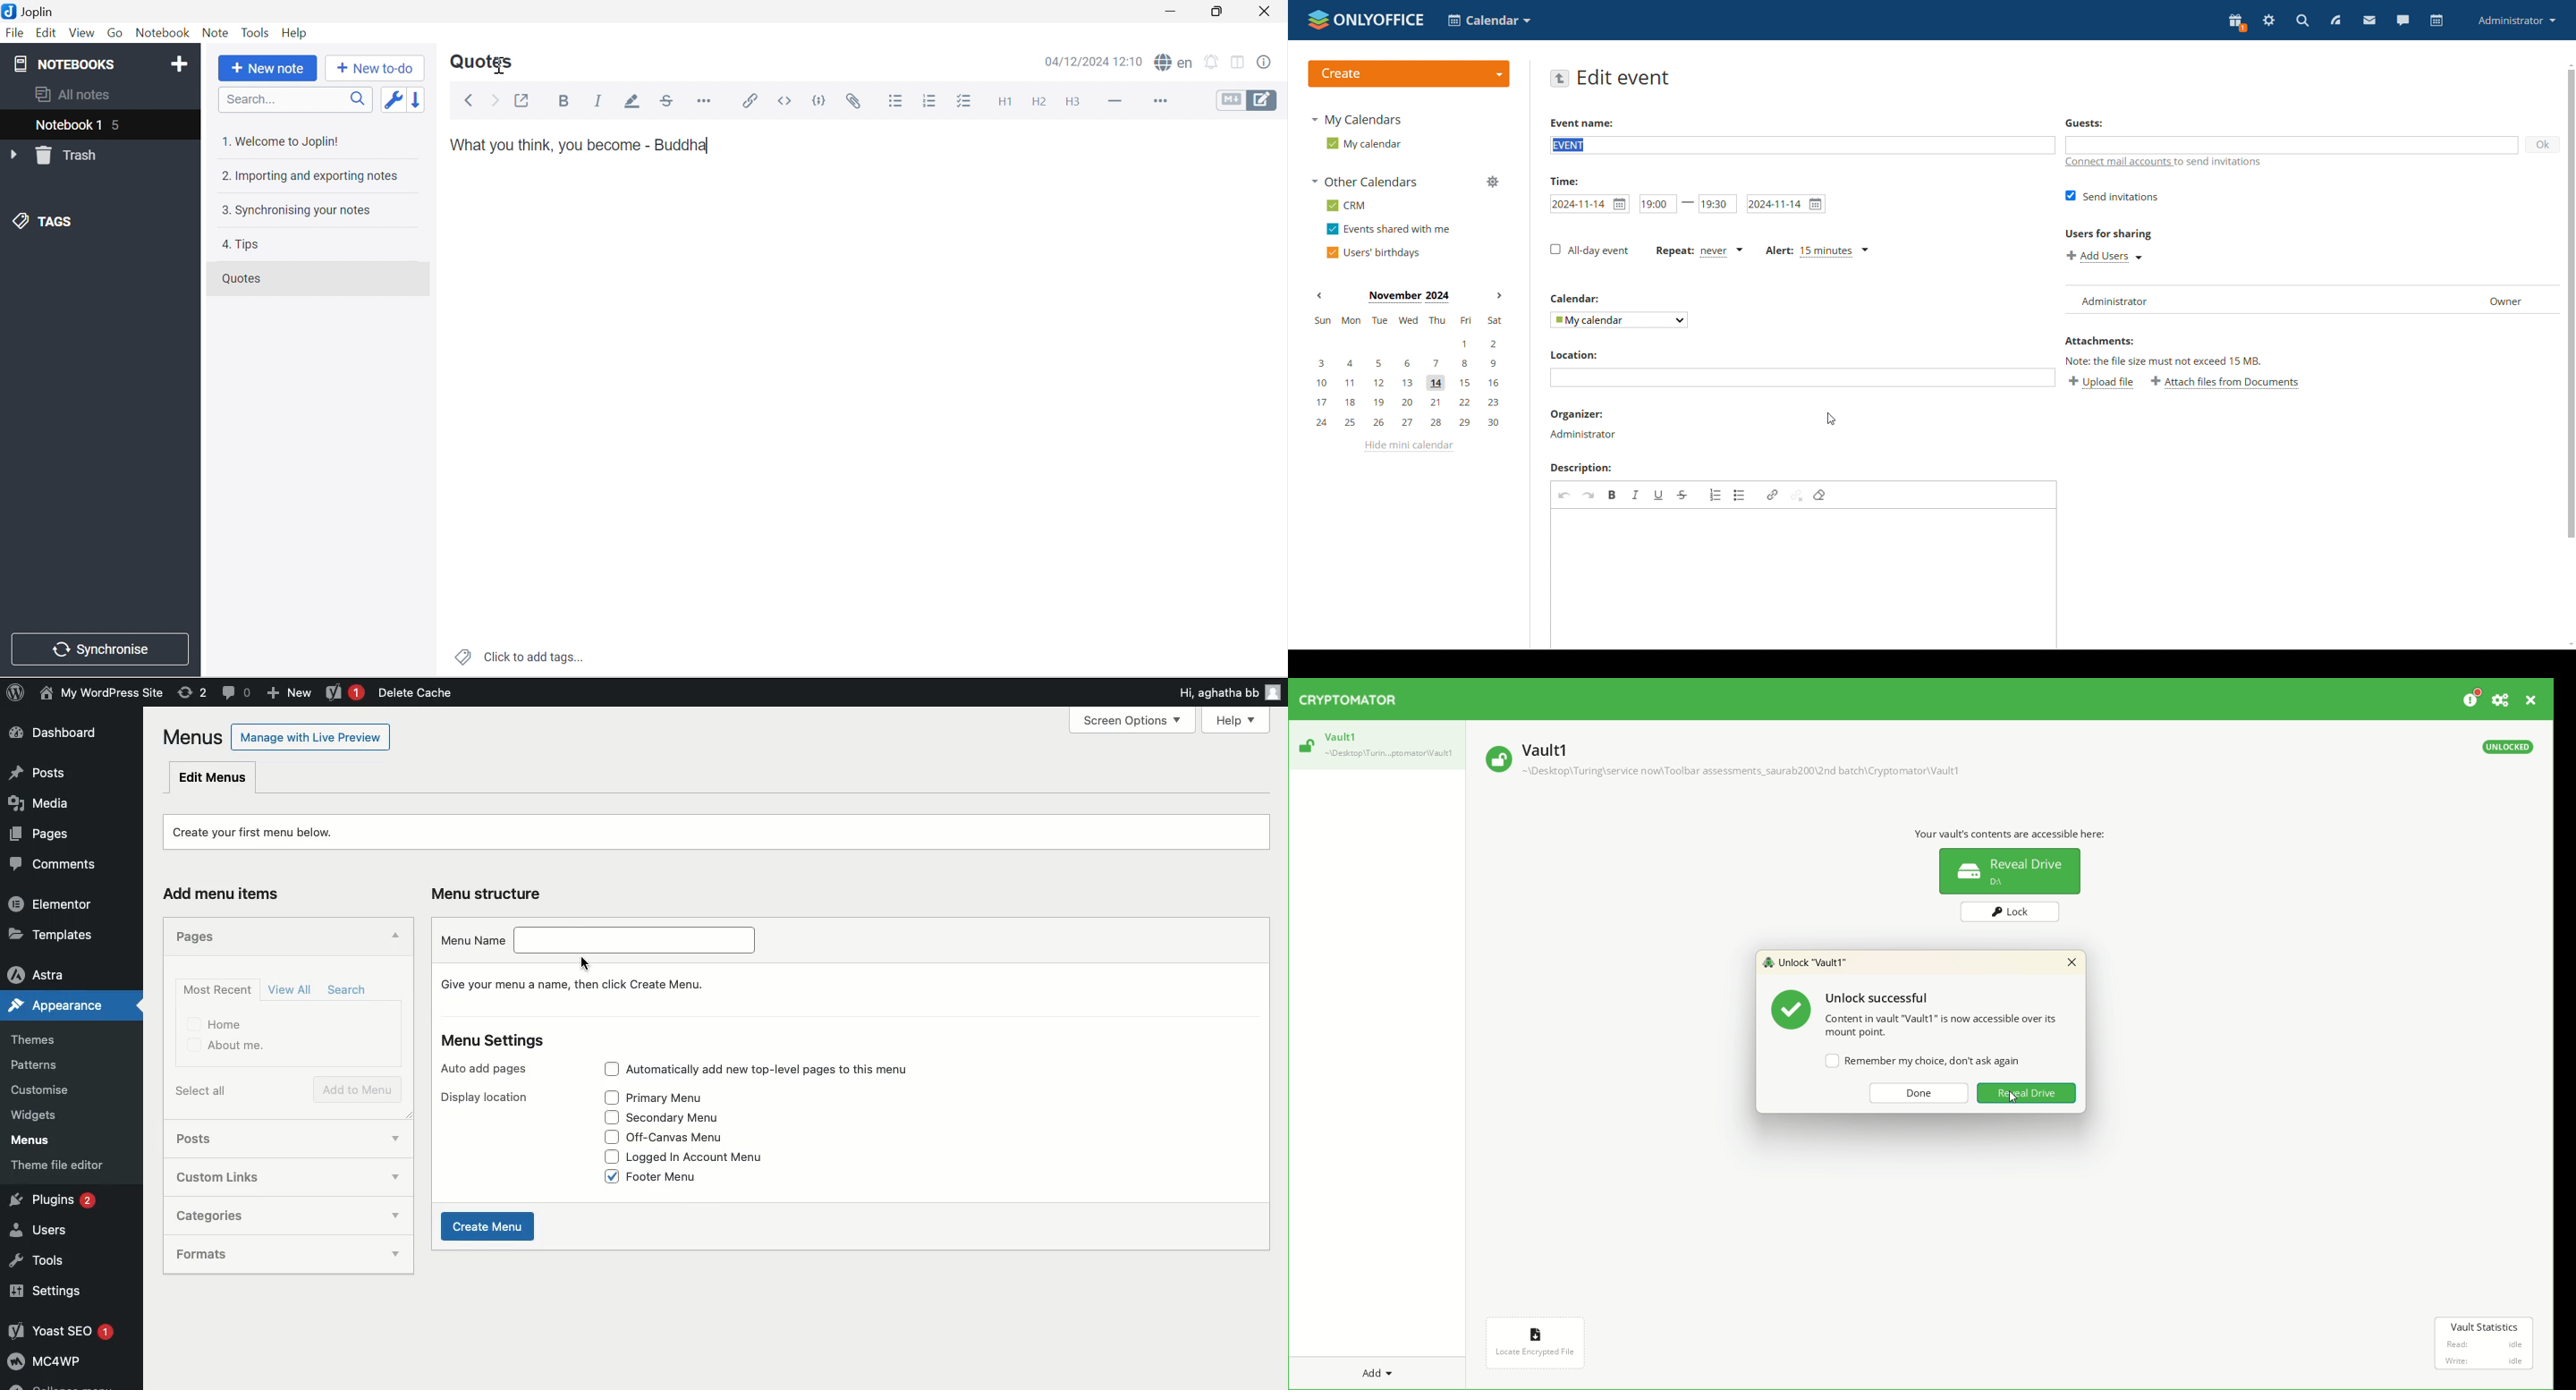 This screenshot has height=1400, width=2576. Describe the element at coordinates (1562, 496) in the screenshot. I see `undo` at that location.